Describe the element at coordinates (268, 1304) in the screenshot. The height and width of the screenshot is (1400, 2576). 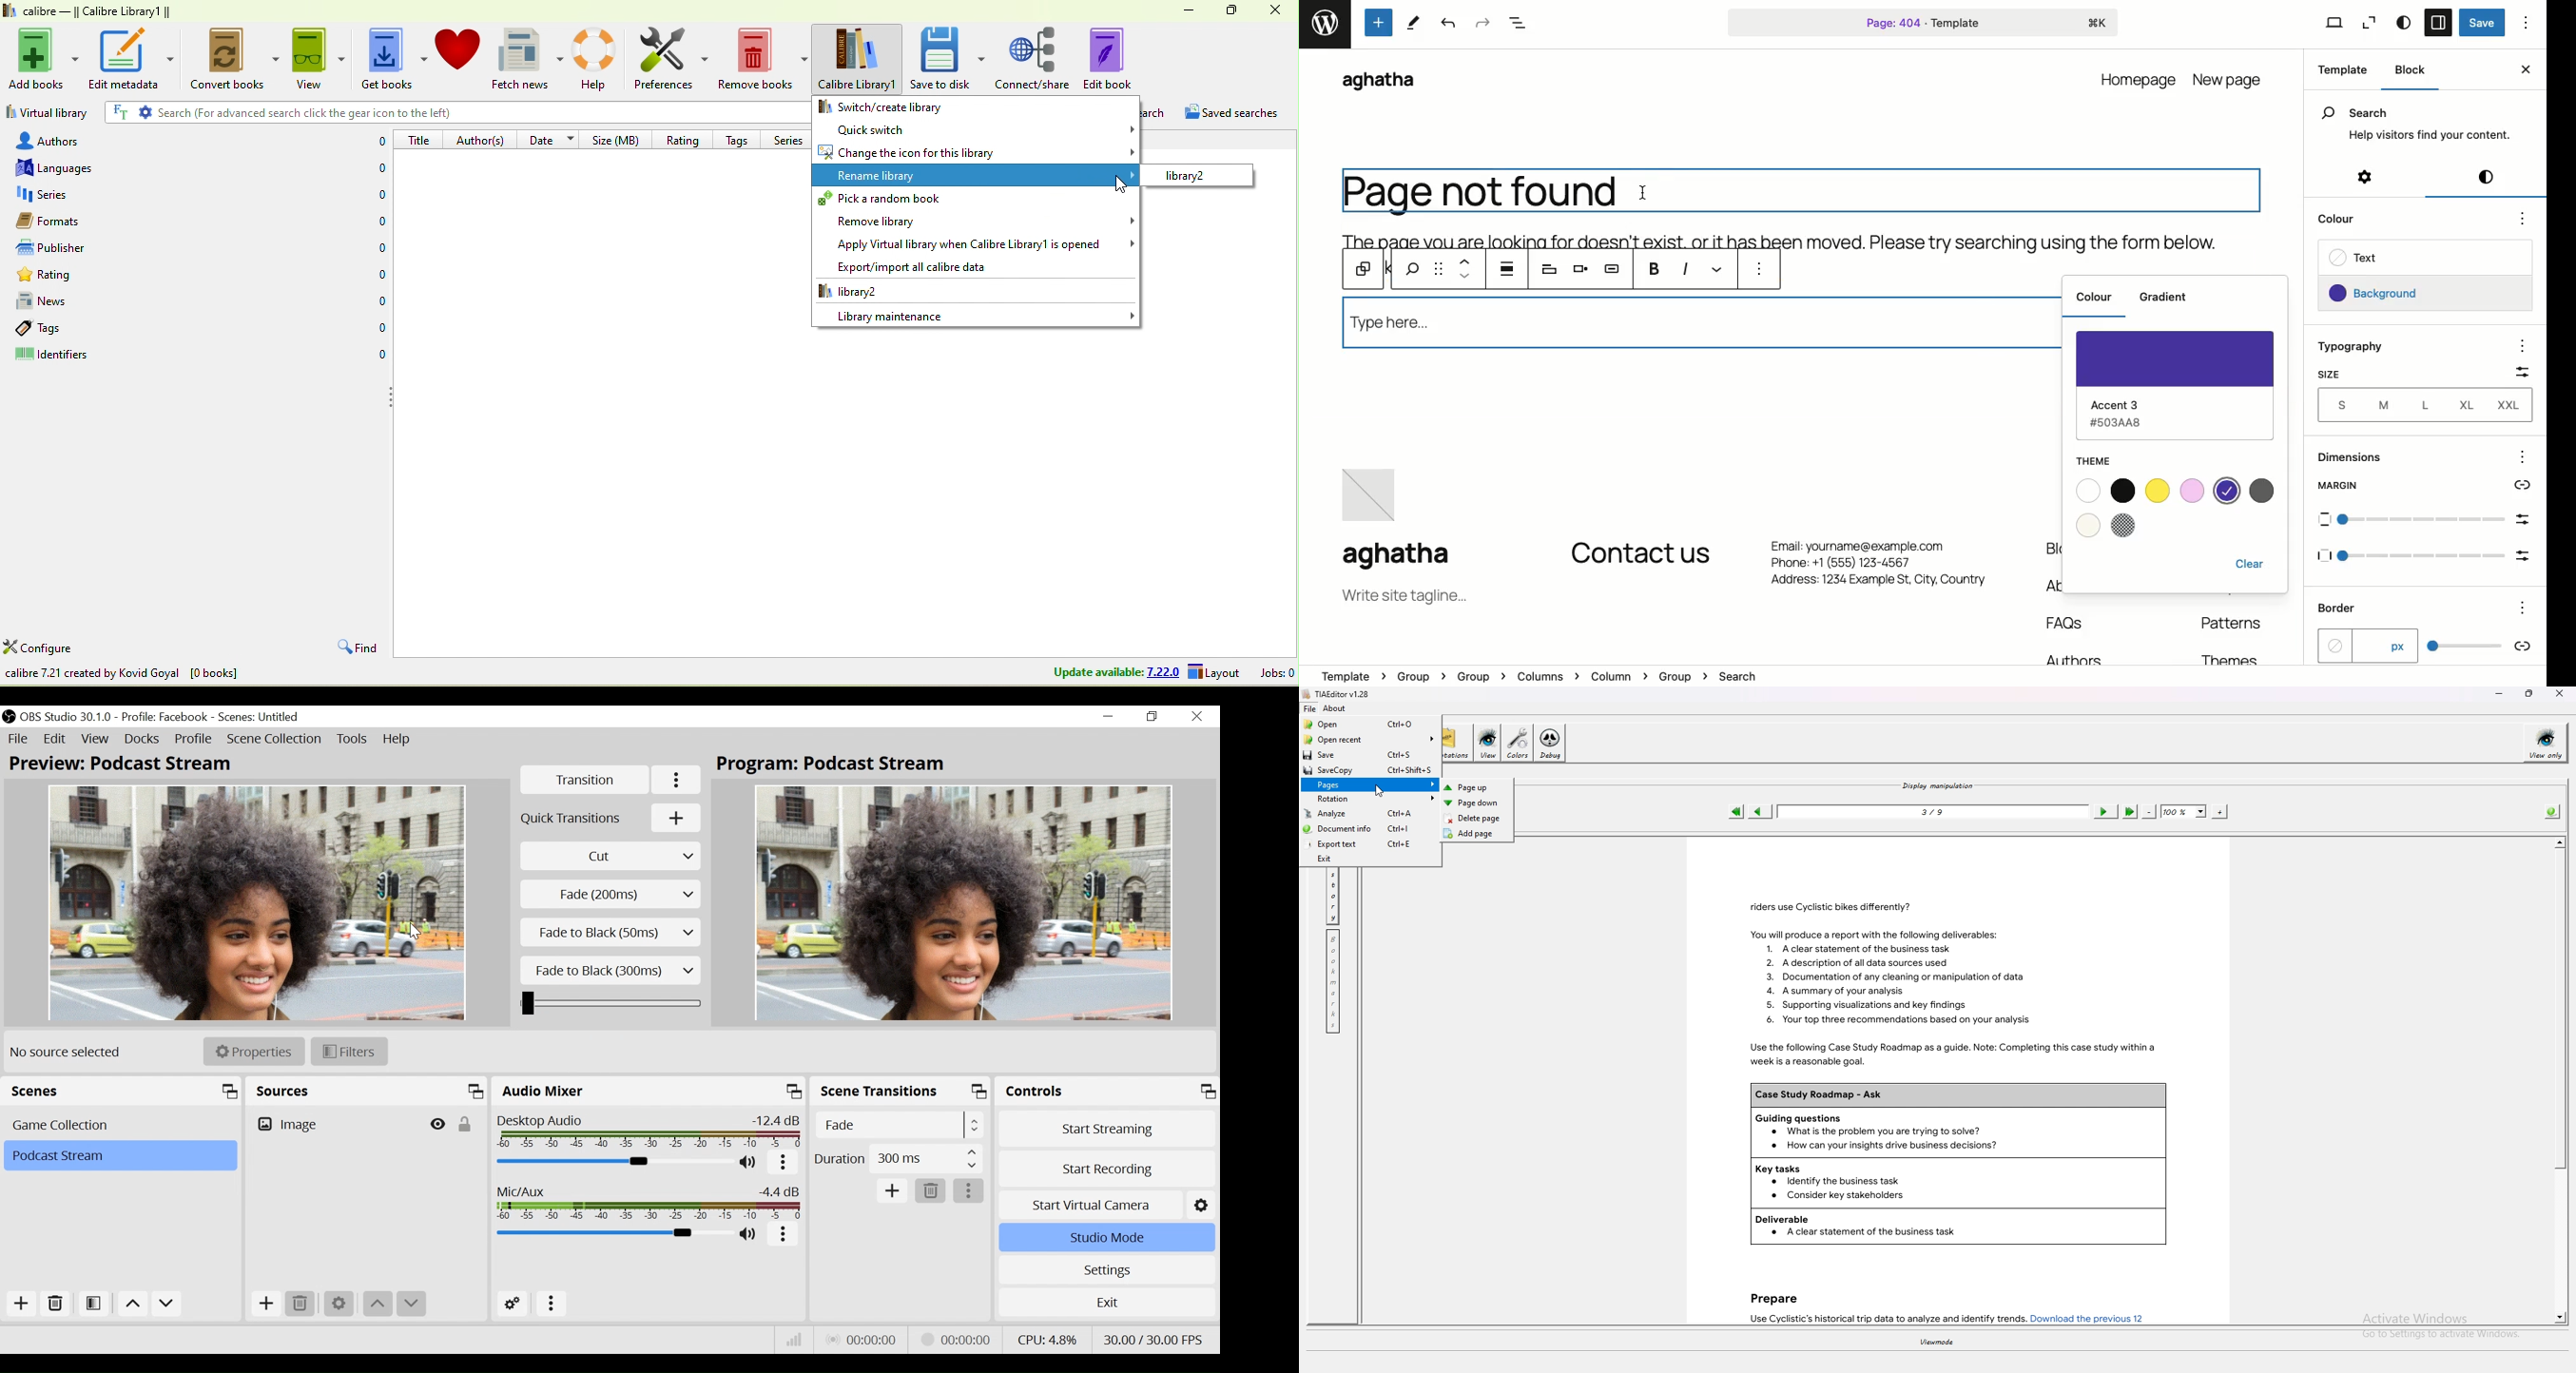
I see `Add` at that location.